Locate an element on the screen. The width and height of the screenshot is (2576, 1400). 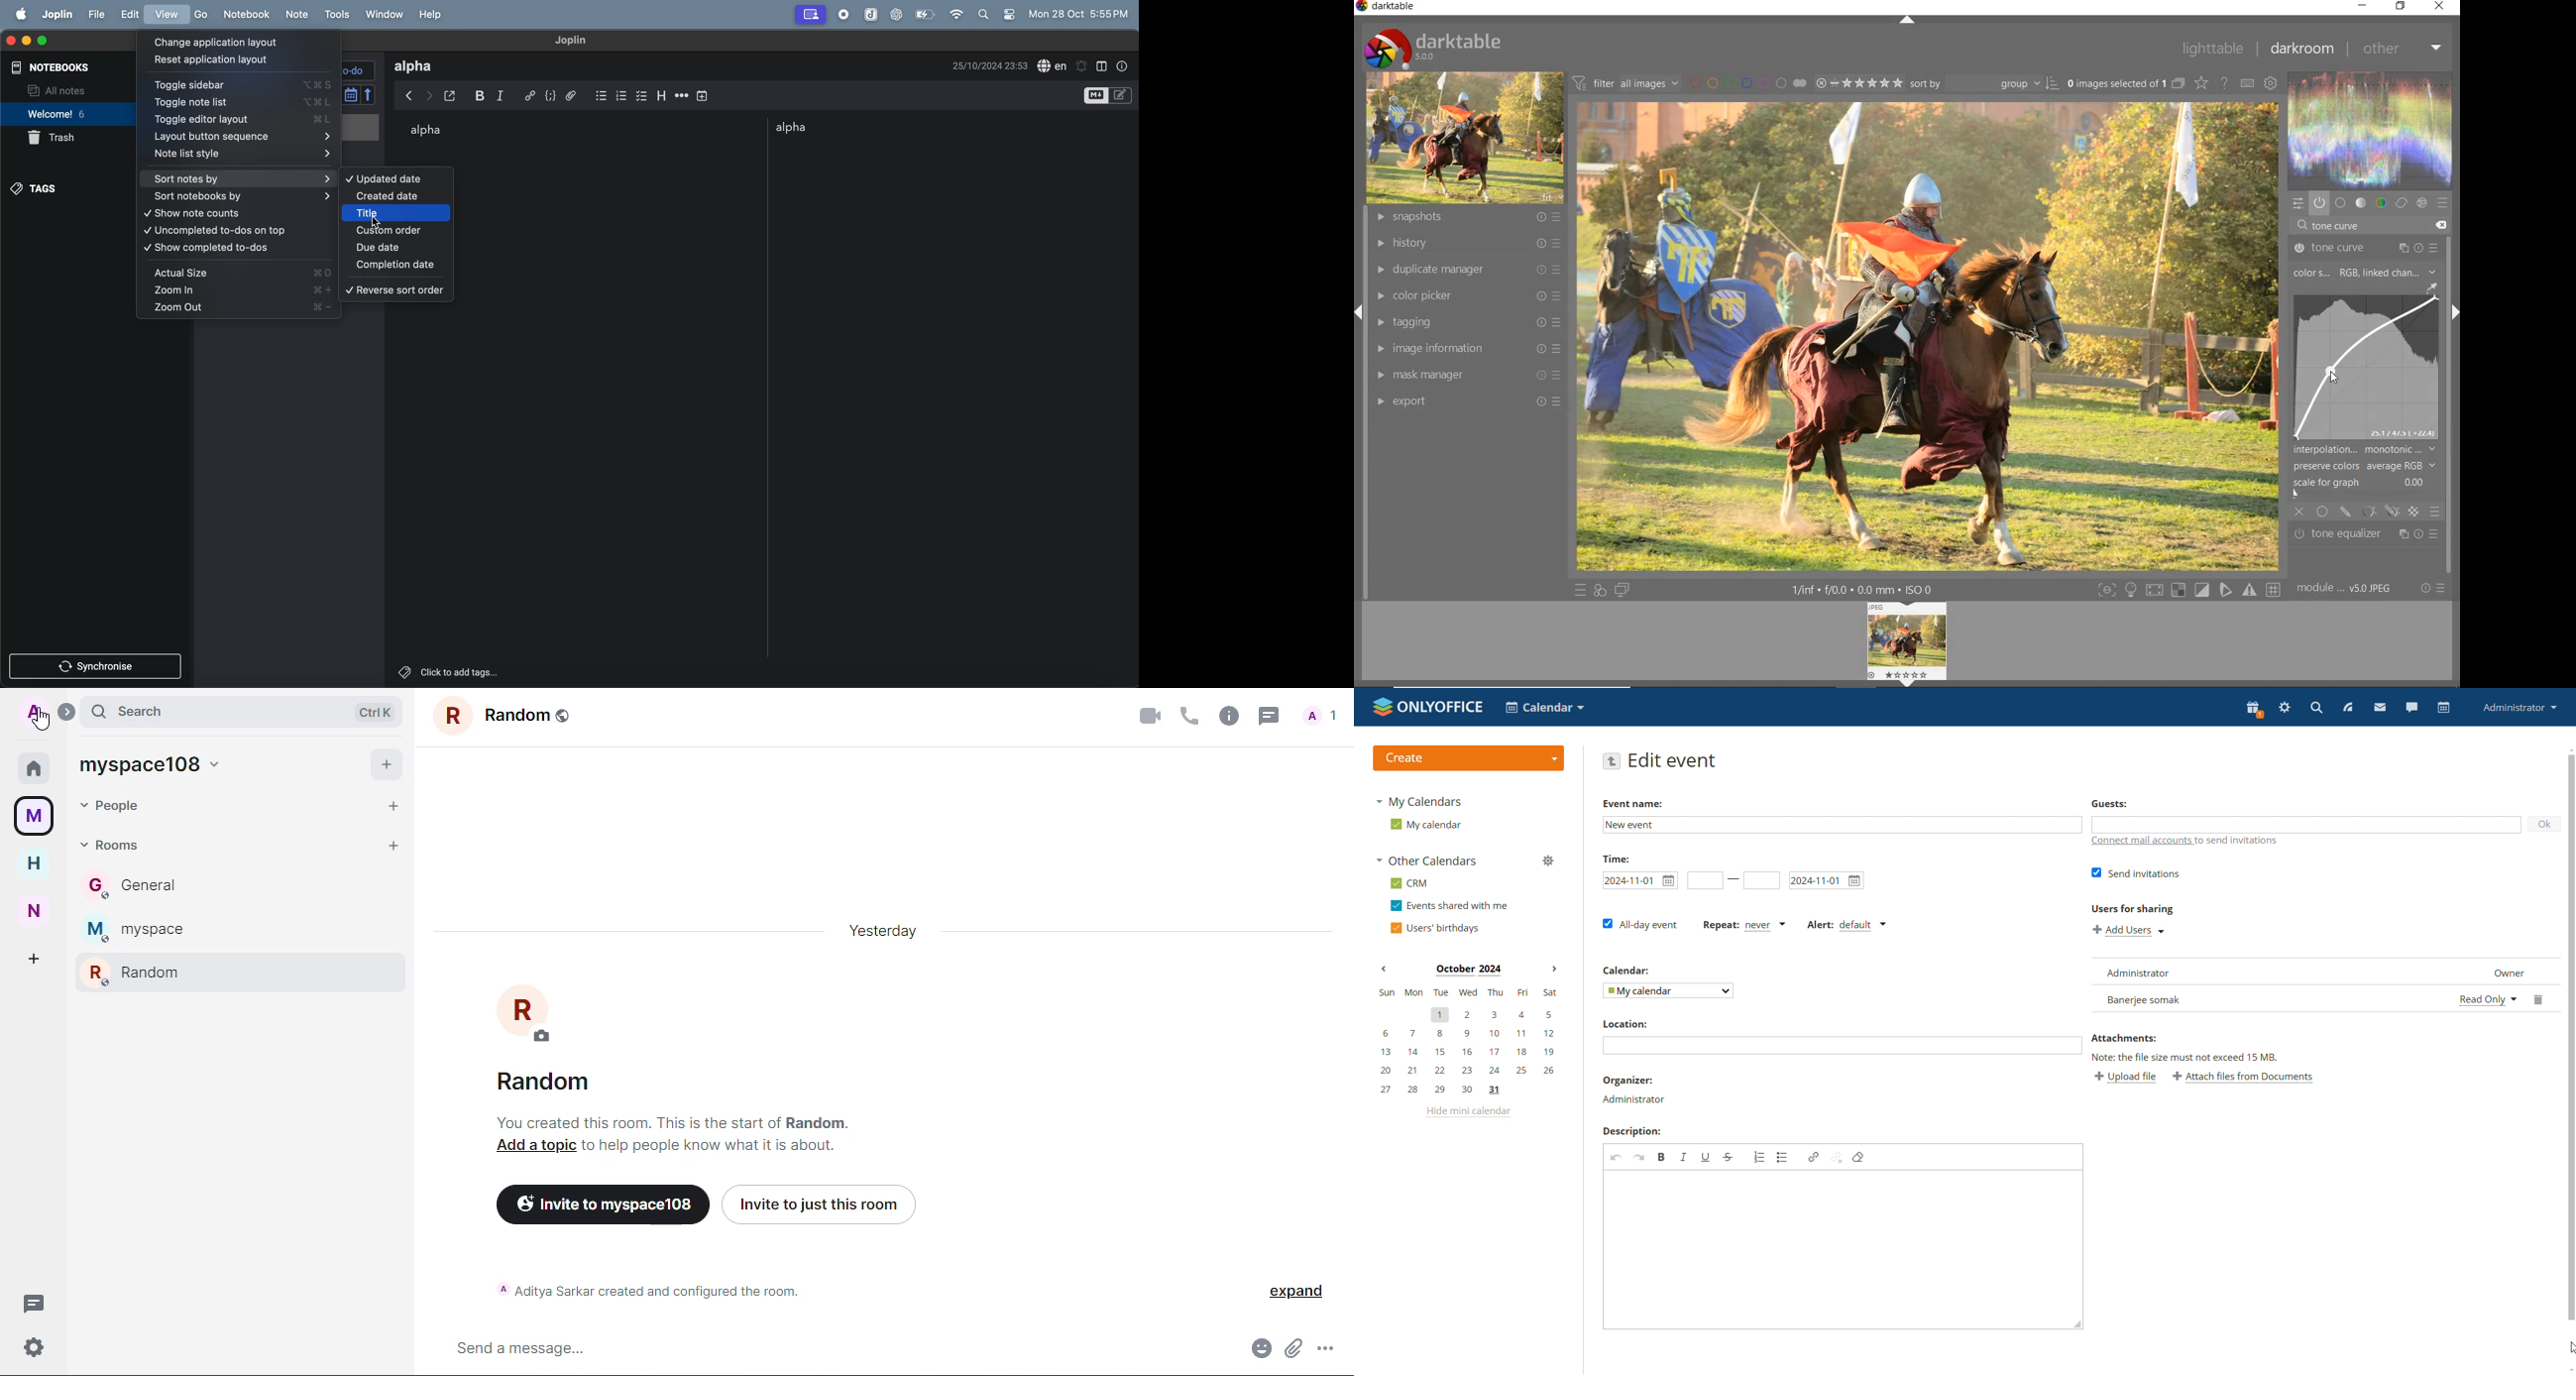
note properties is located at coordinates (1125, 65).